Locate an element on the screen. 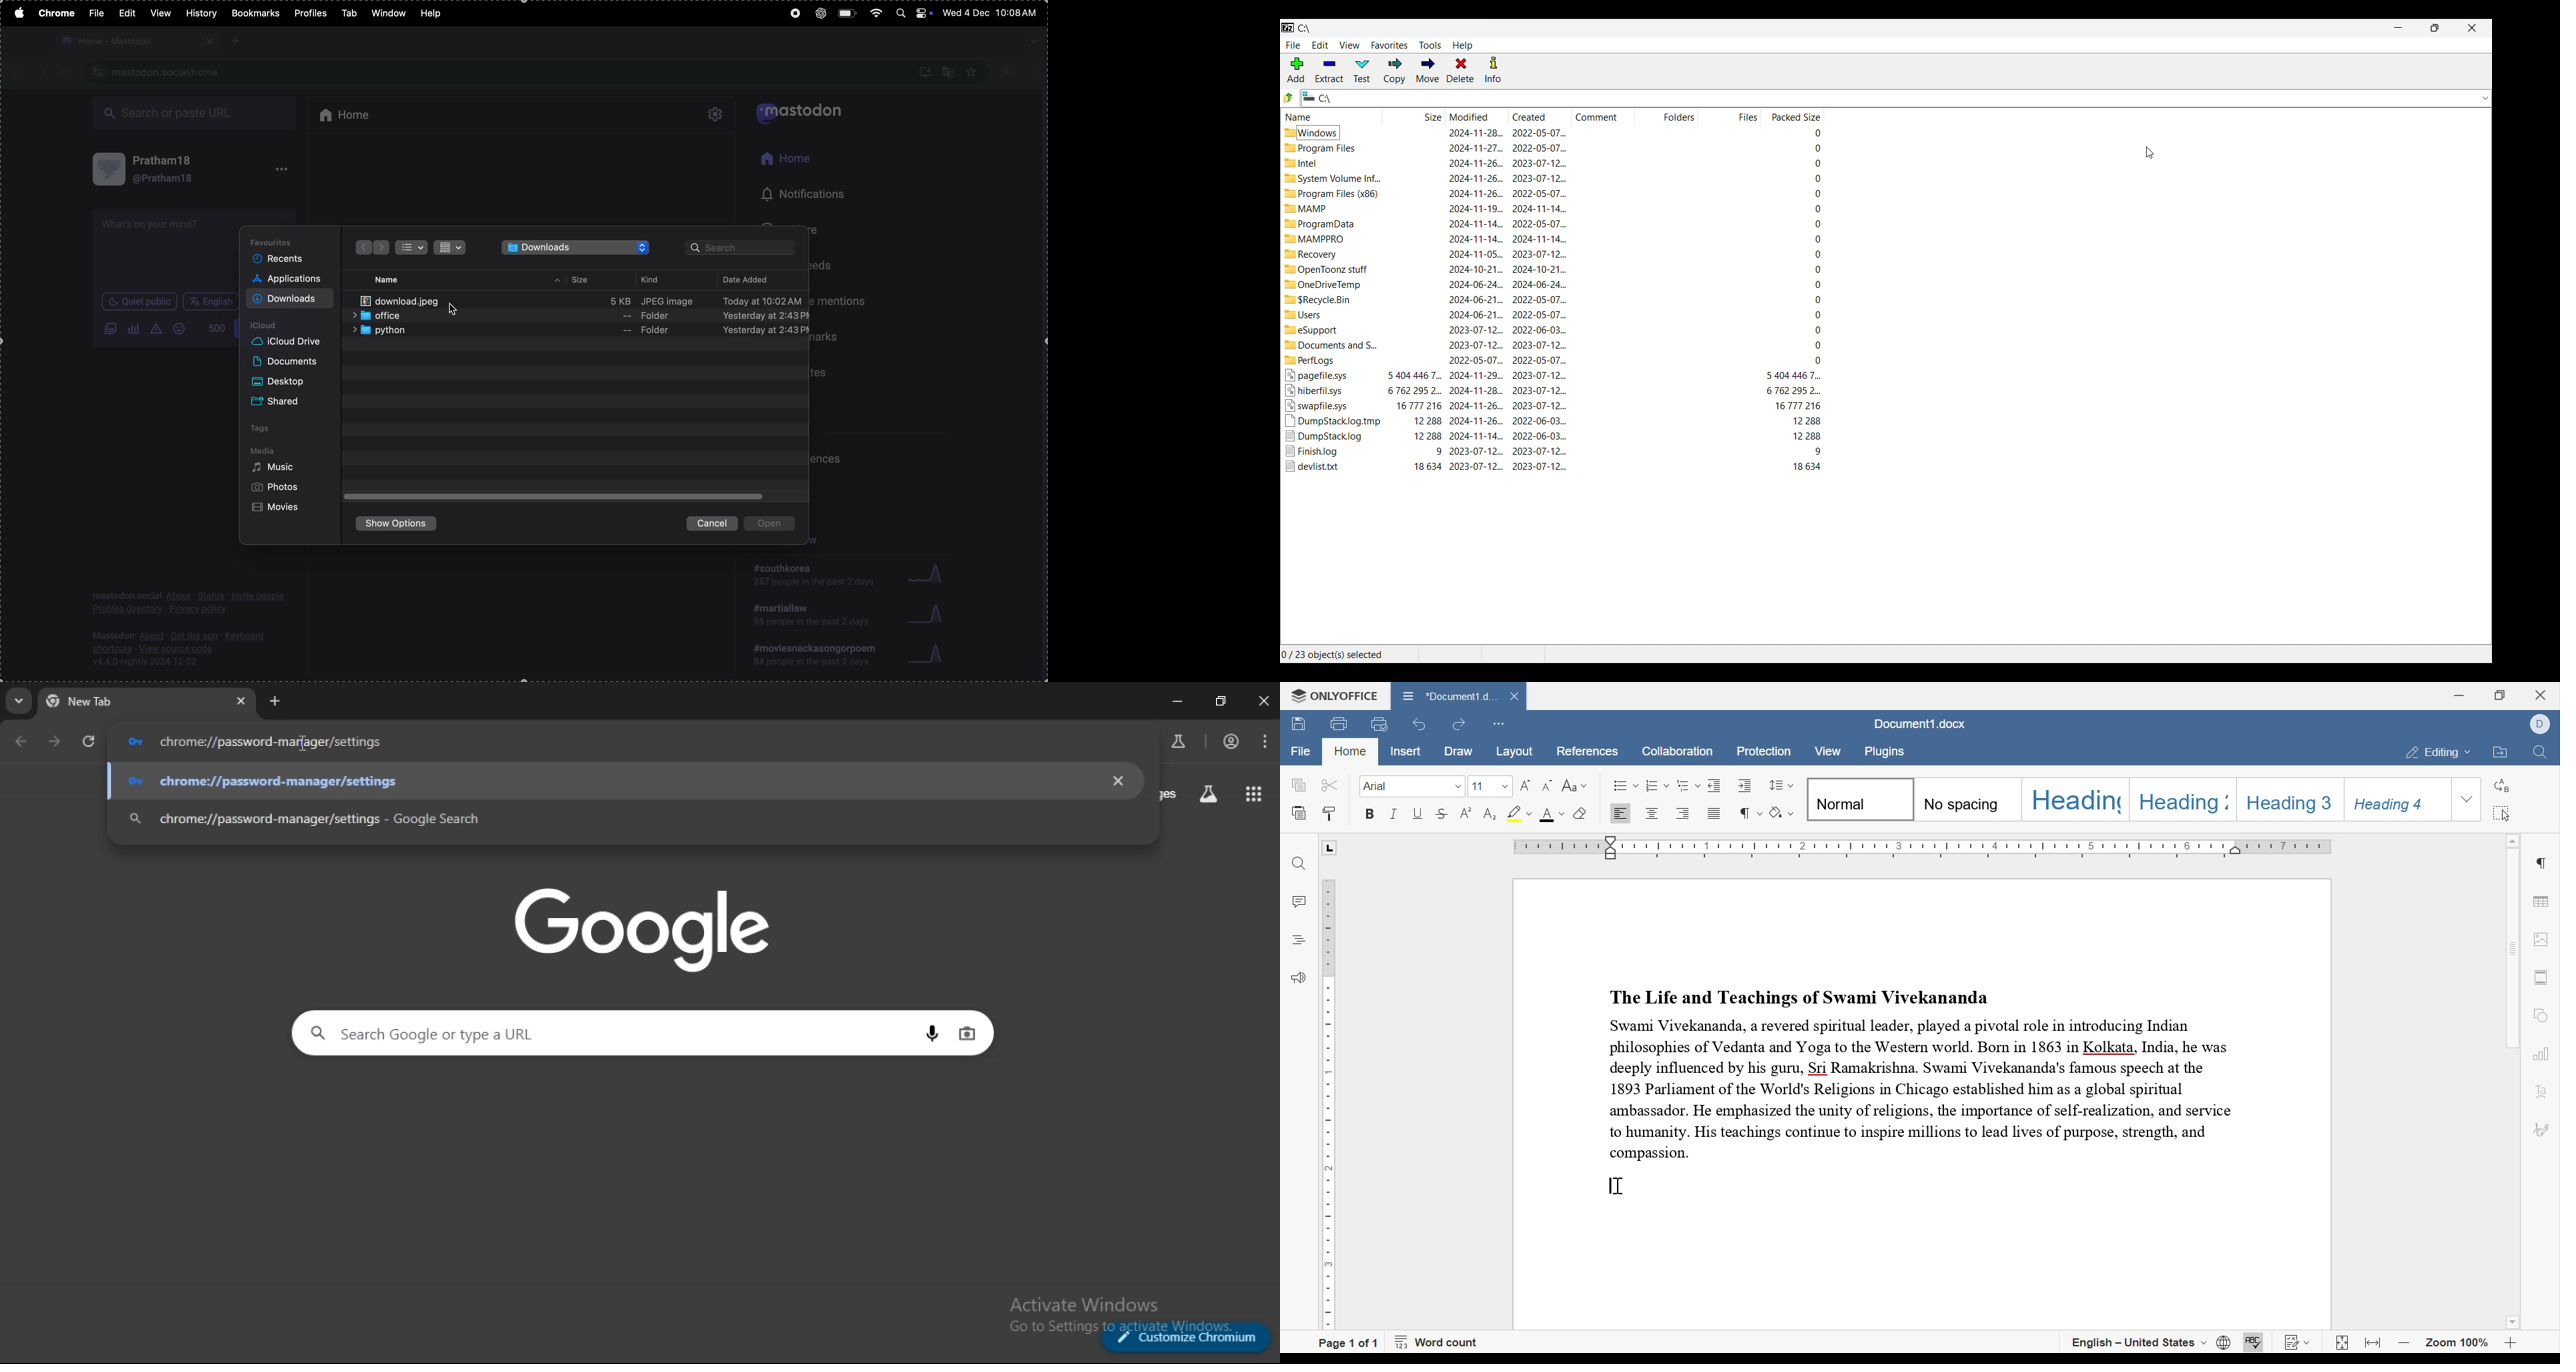 This screenshot has width=2576, height=1372. change case is located at coordinates (1574, 785).